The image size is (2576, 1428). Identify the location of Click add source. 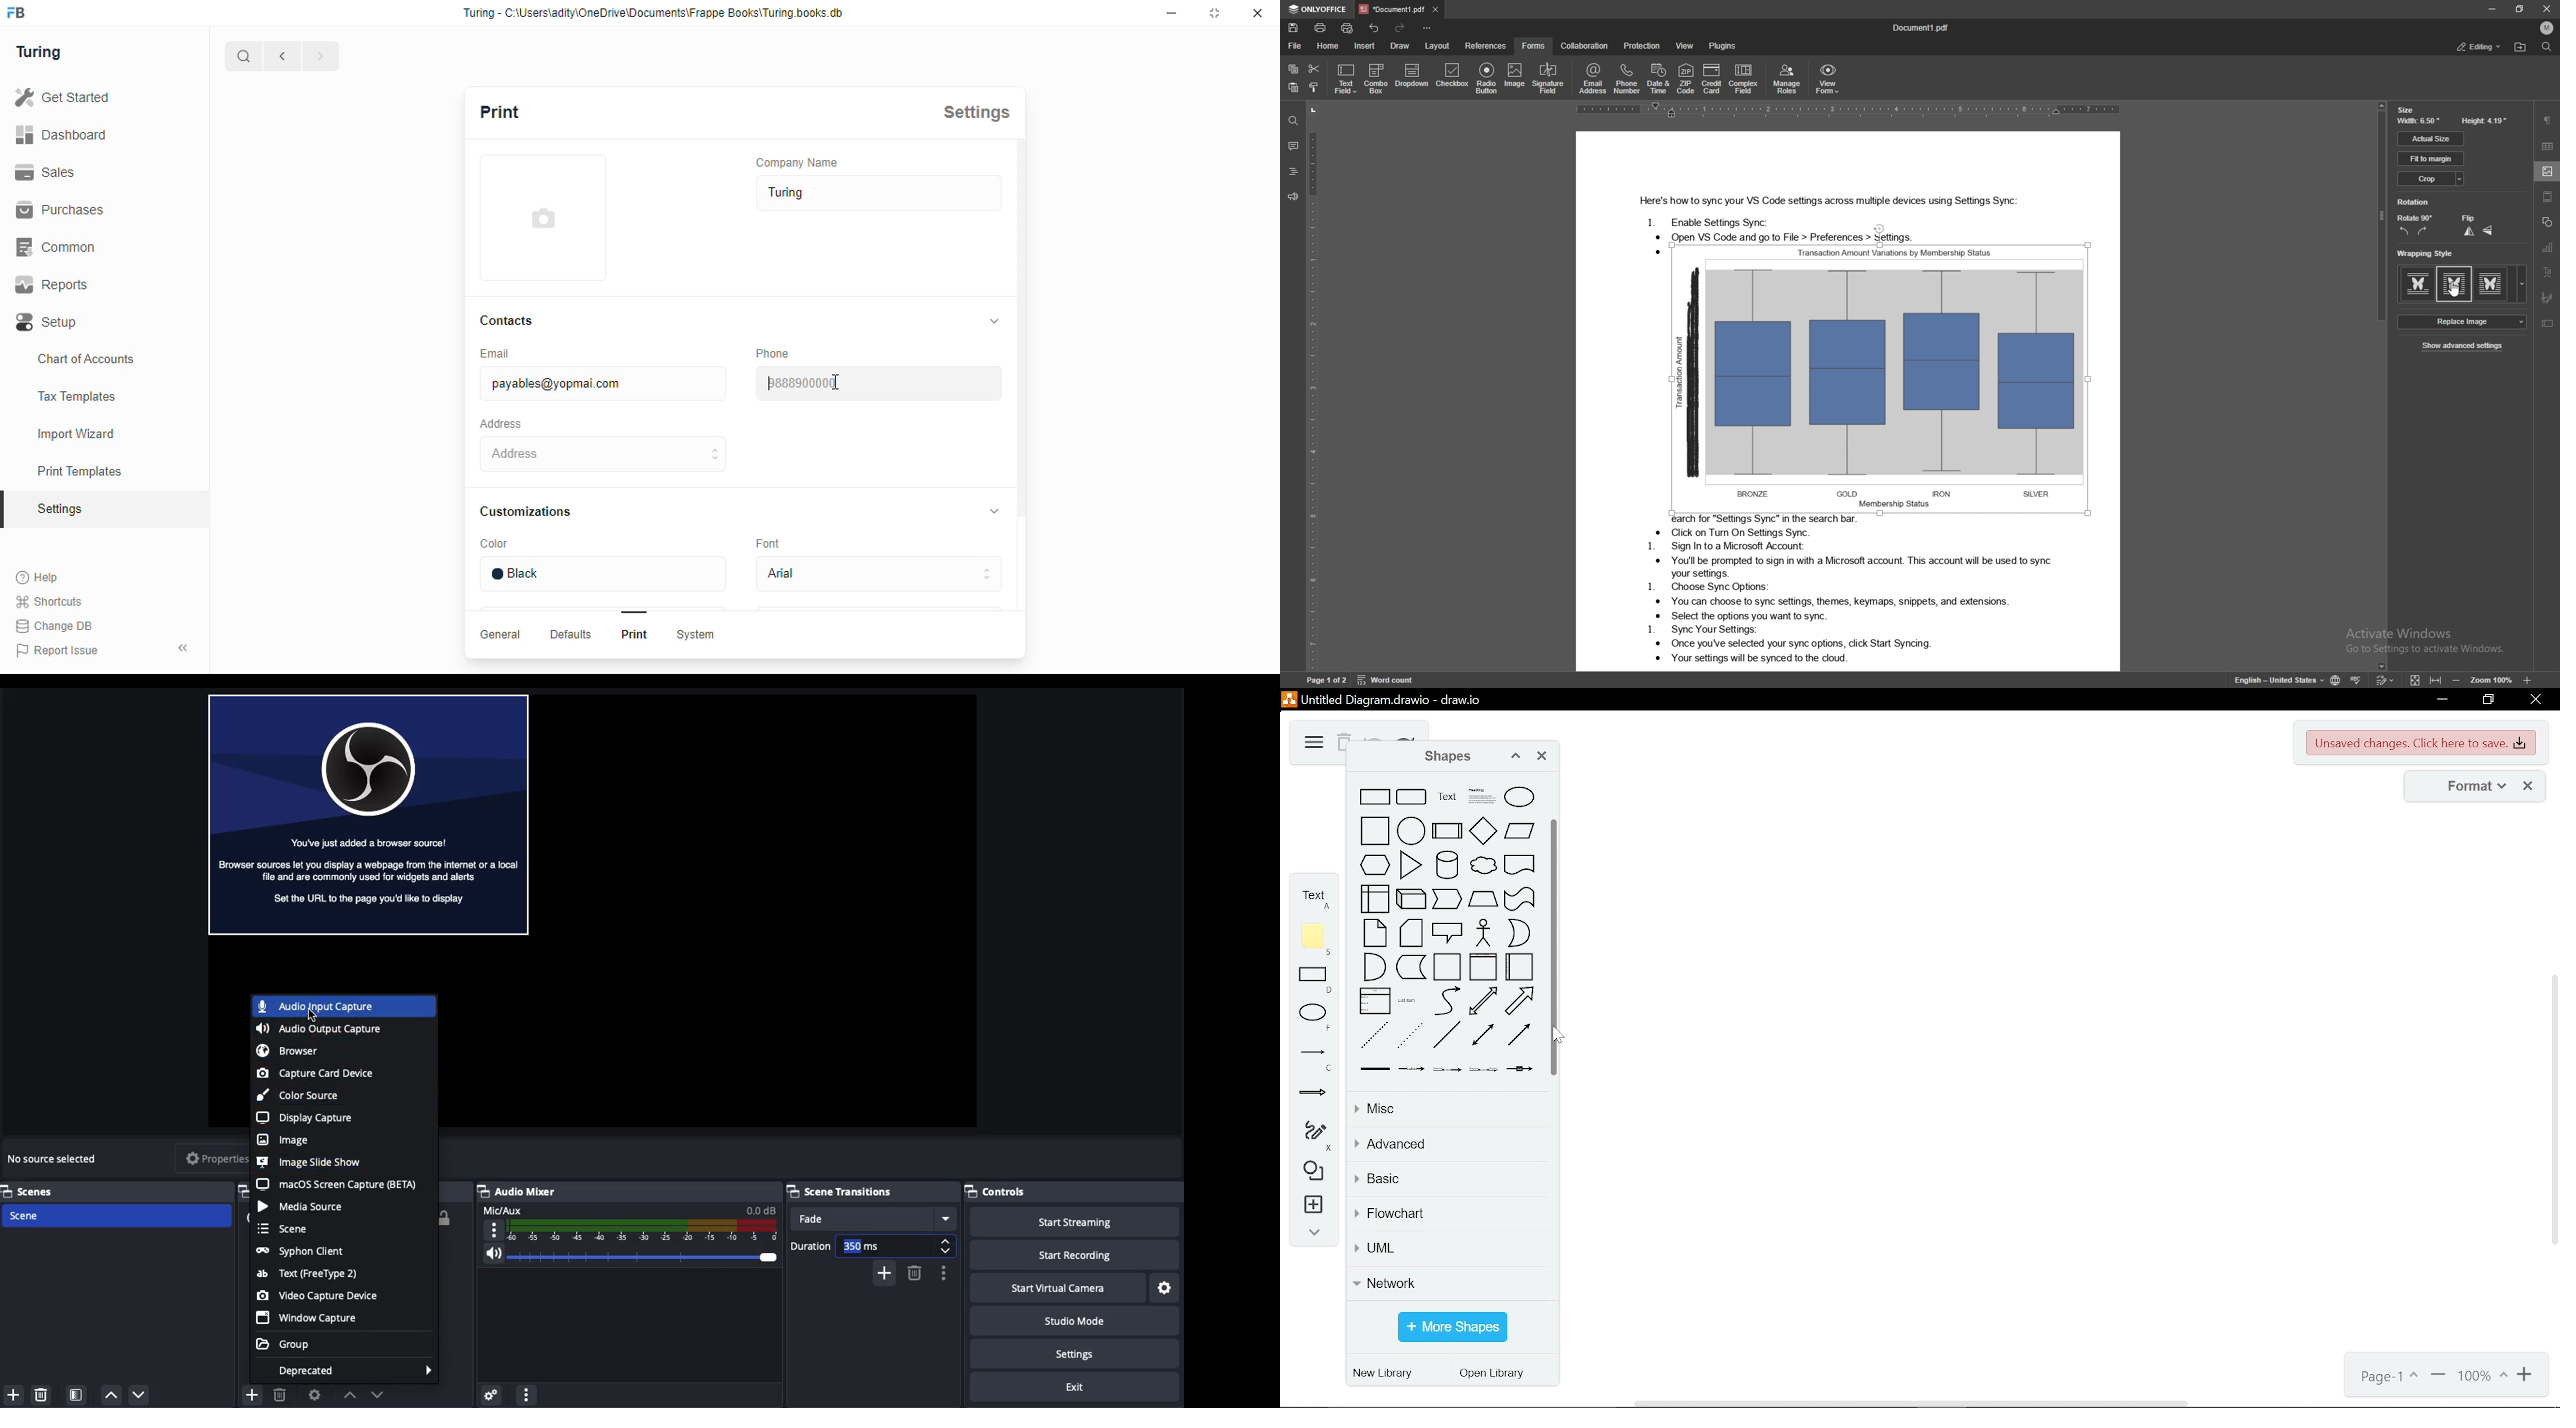
(255, 1394).